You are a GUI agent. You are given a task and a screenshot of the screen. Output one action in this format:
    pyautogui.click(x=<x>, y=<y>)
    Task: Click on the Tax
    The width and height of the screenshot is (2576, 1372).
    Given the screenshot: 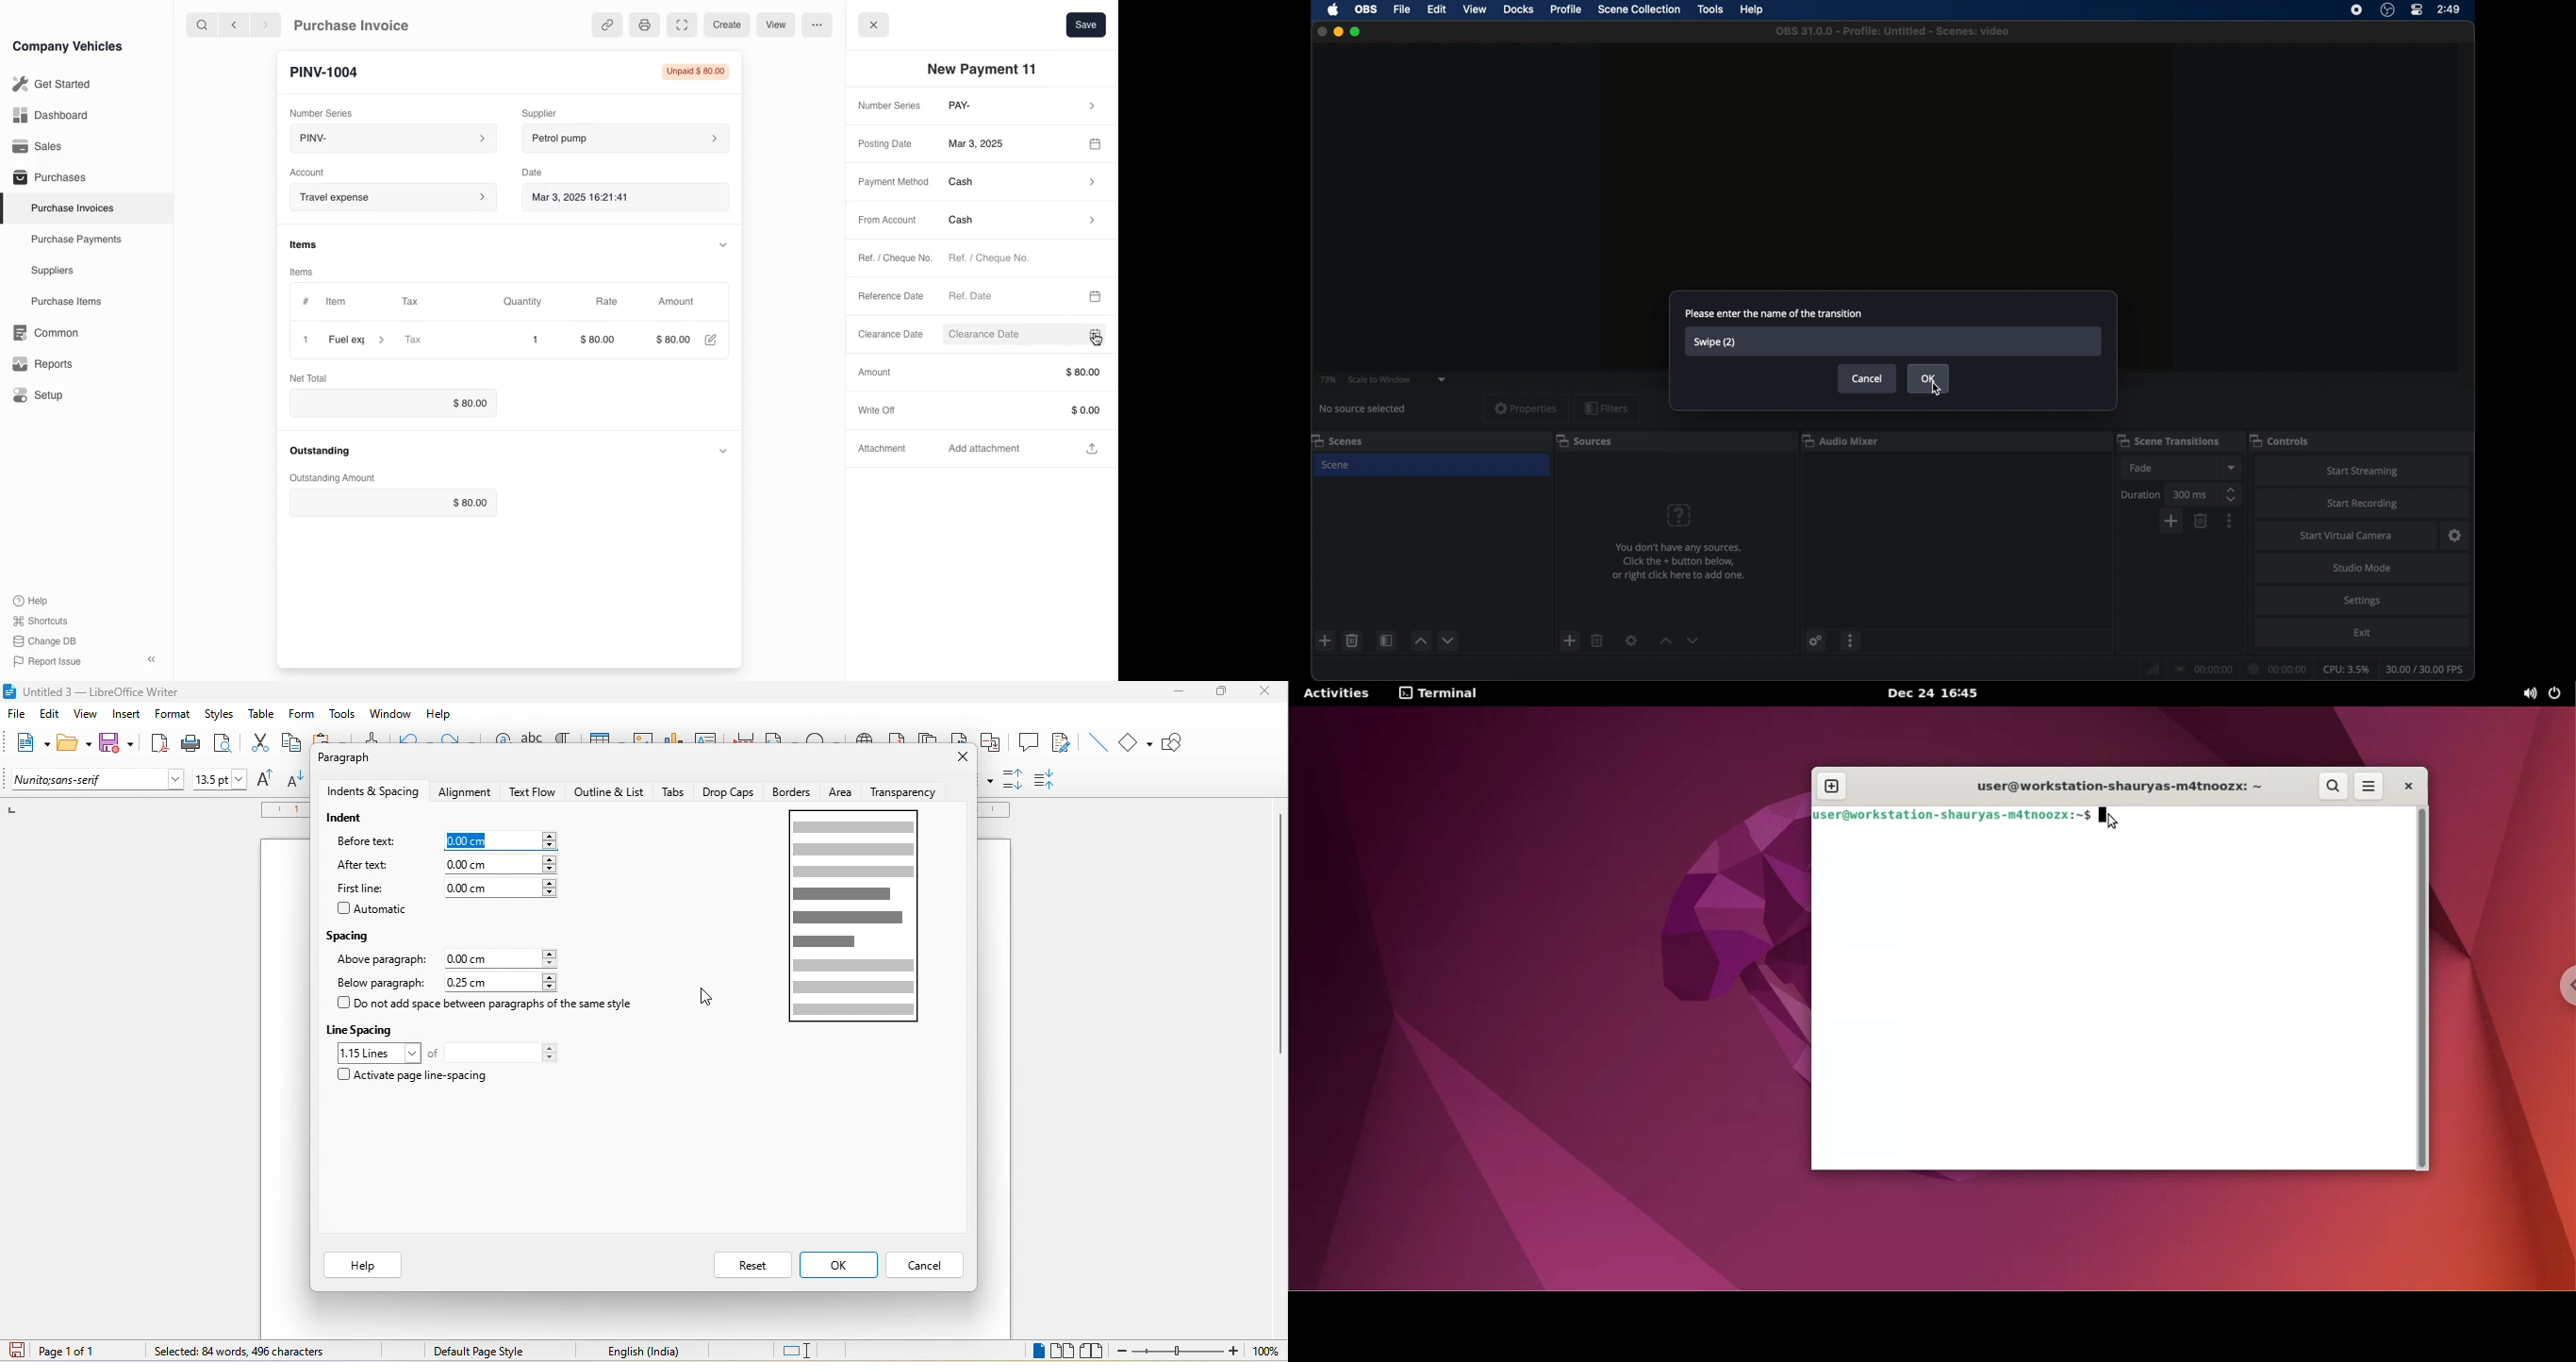 What is the action you would take?
    pyautogui.click(x=424, y=302)
    